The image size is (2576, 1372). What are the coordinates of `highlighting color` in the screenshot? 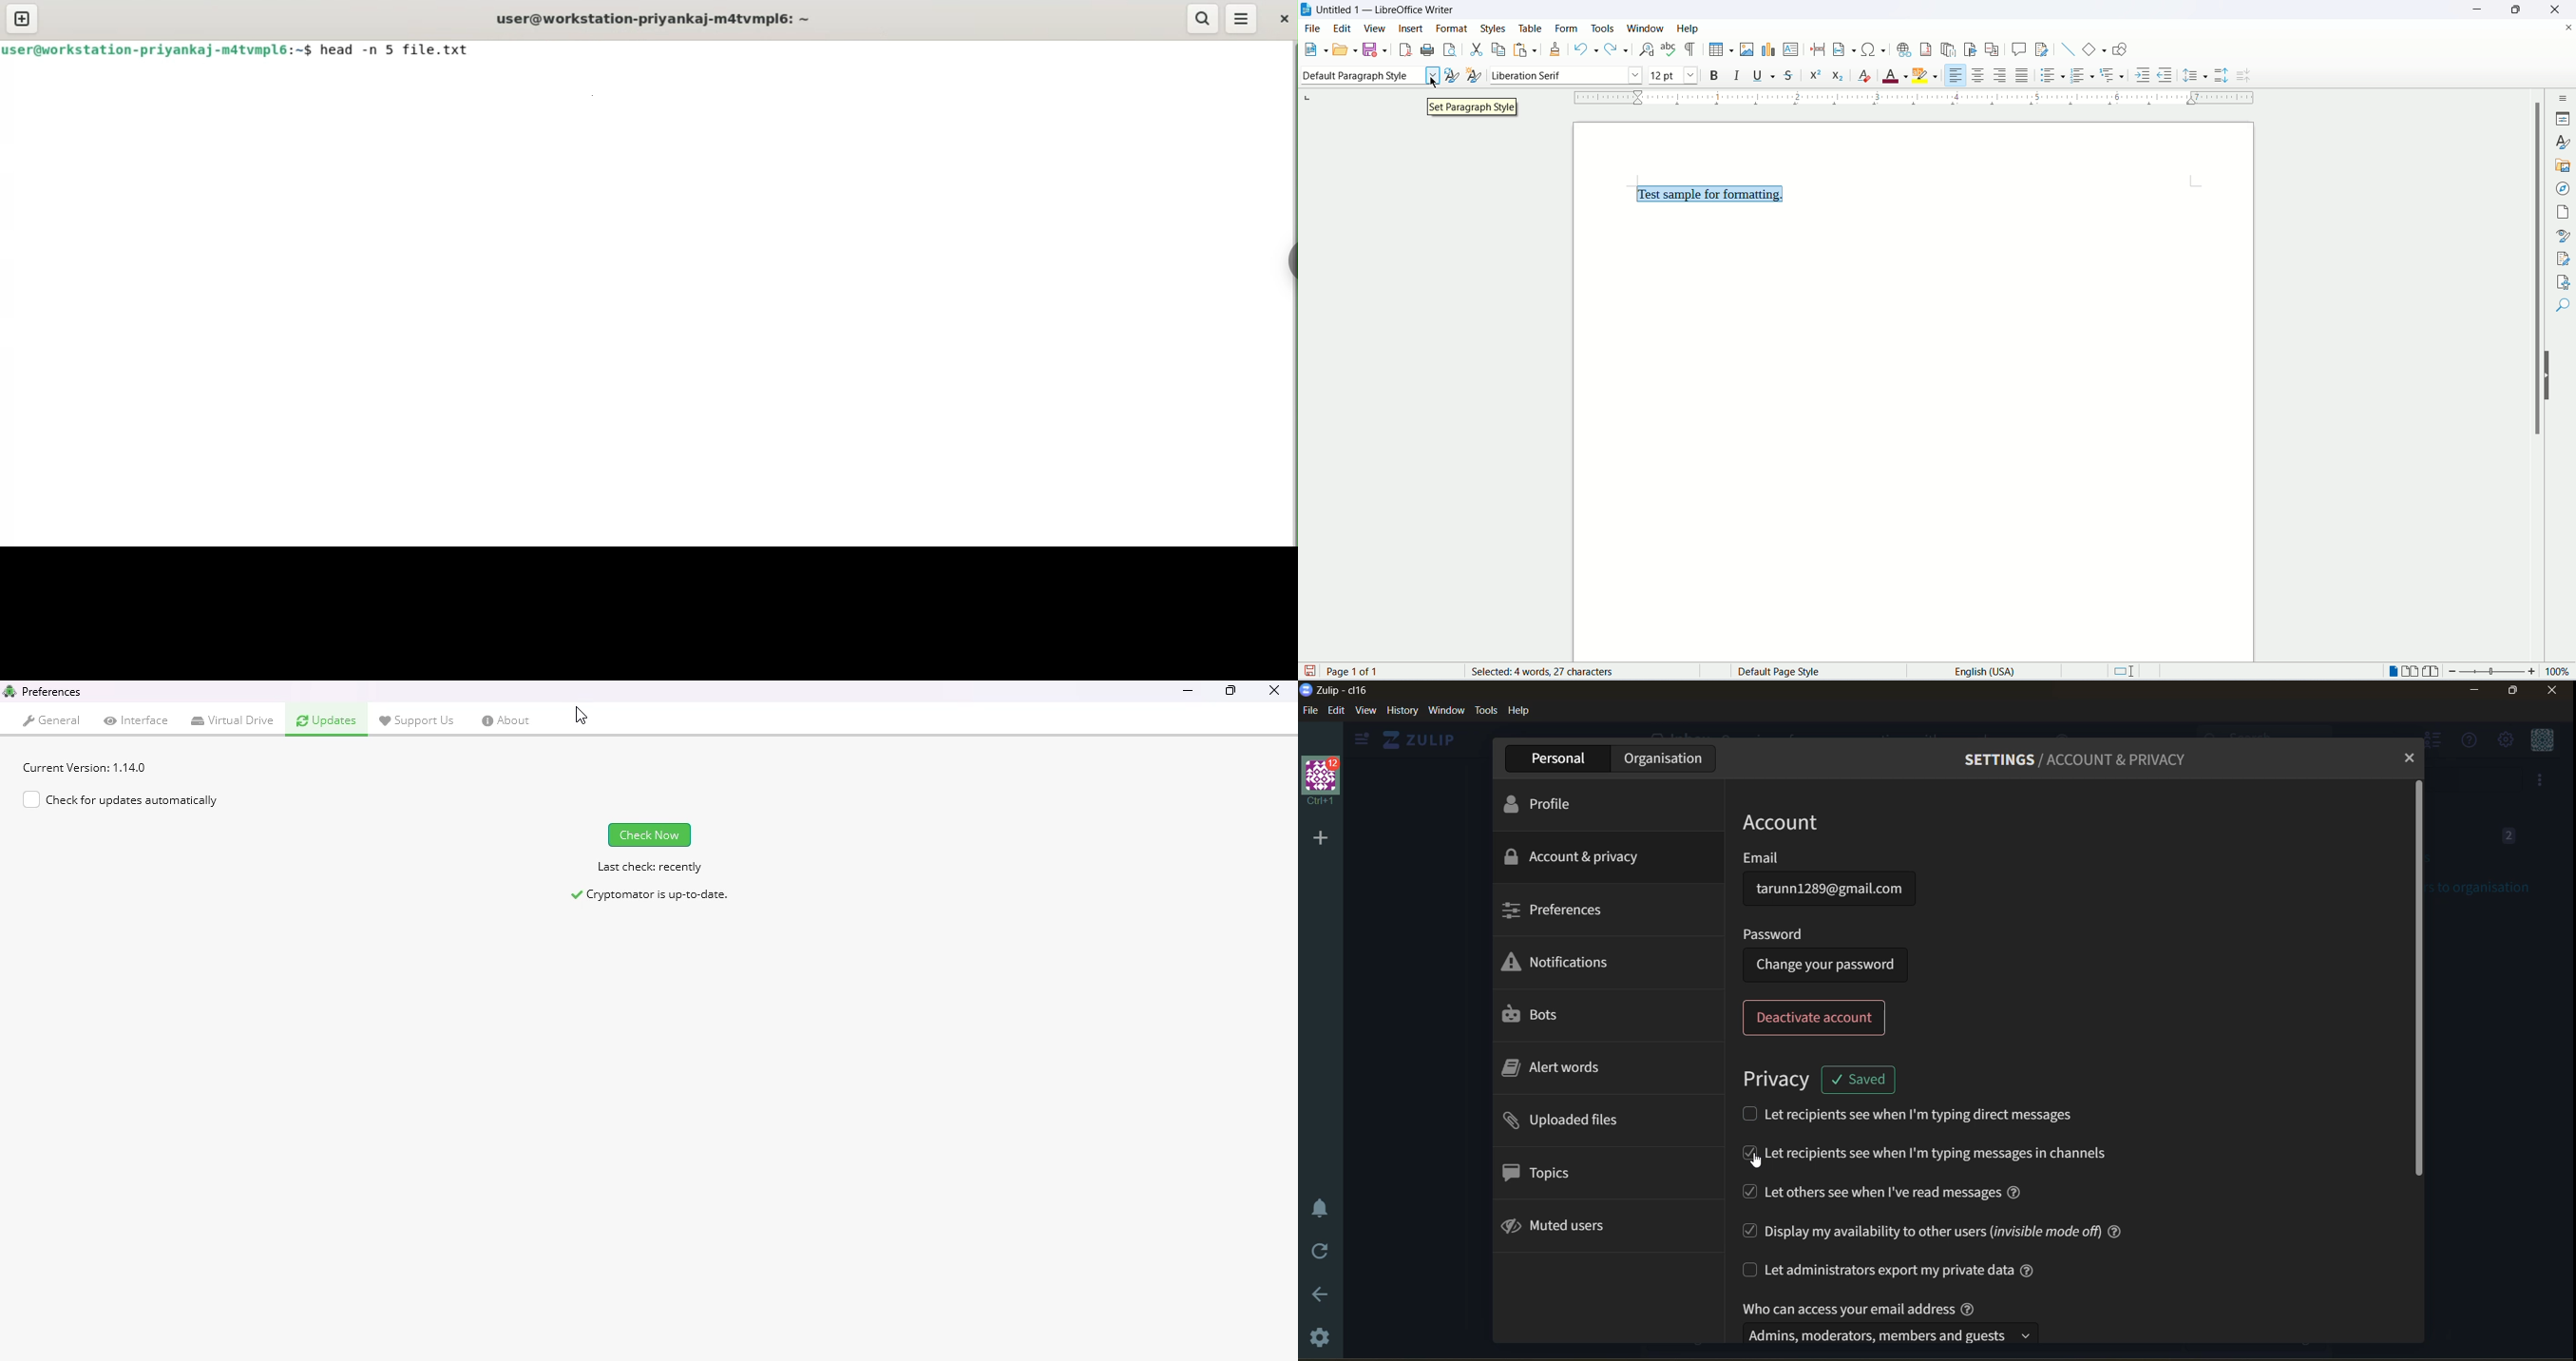 It's located at (1930, 77).